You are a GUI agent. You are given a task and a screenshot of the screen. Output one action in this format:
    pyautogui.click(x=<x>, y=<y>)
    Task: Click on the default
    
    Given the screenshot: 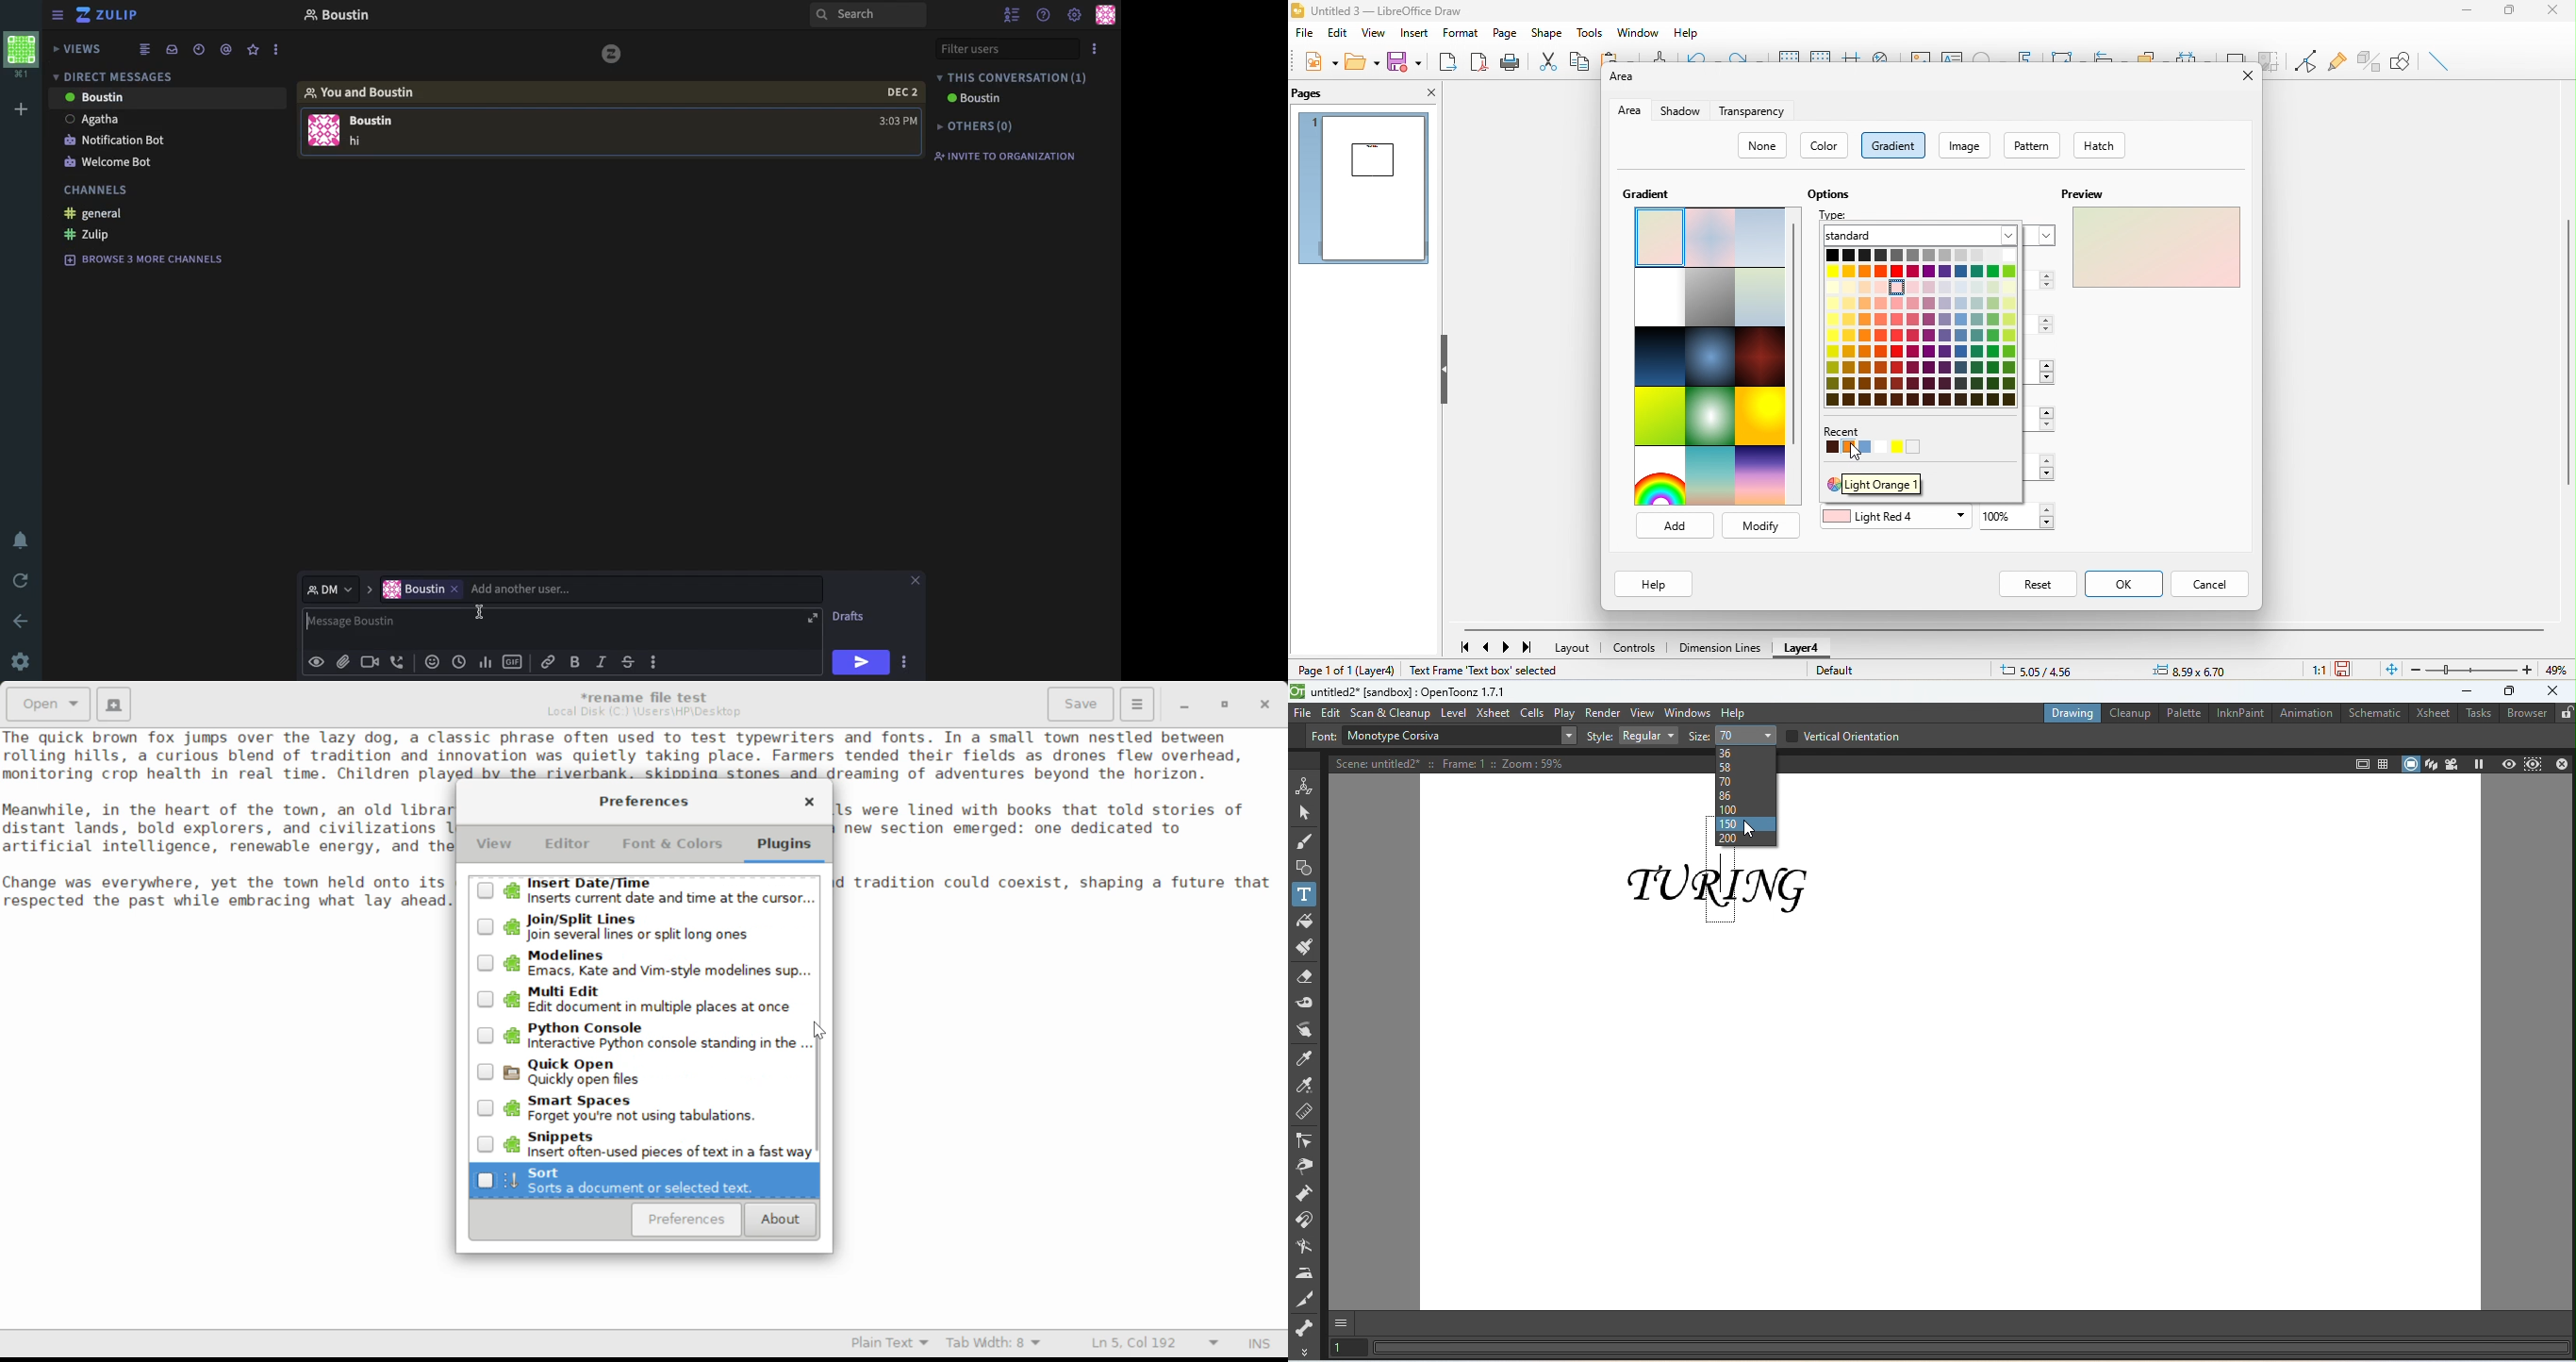 What is the action you would take?
    pyautogui.click(x=1859, y=673)
    